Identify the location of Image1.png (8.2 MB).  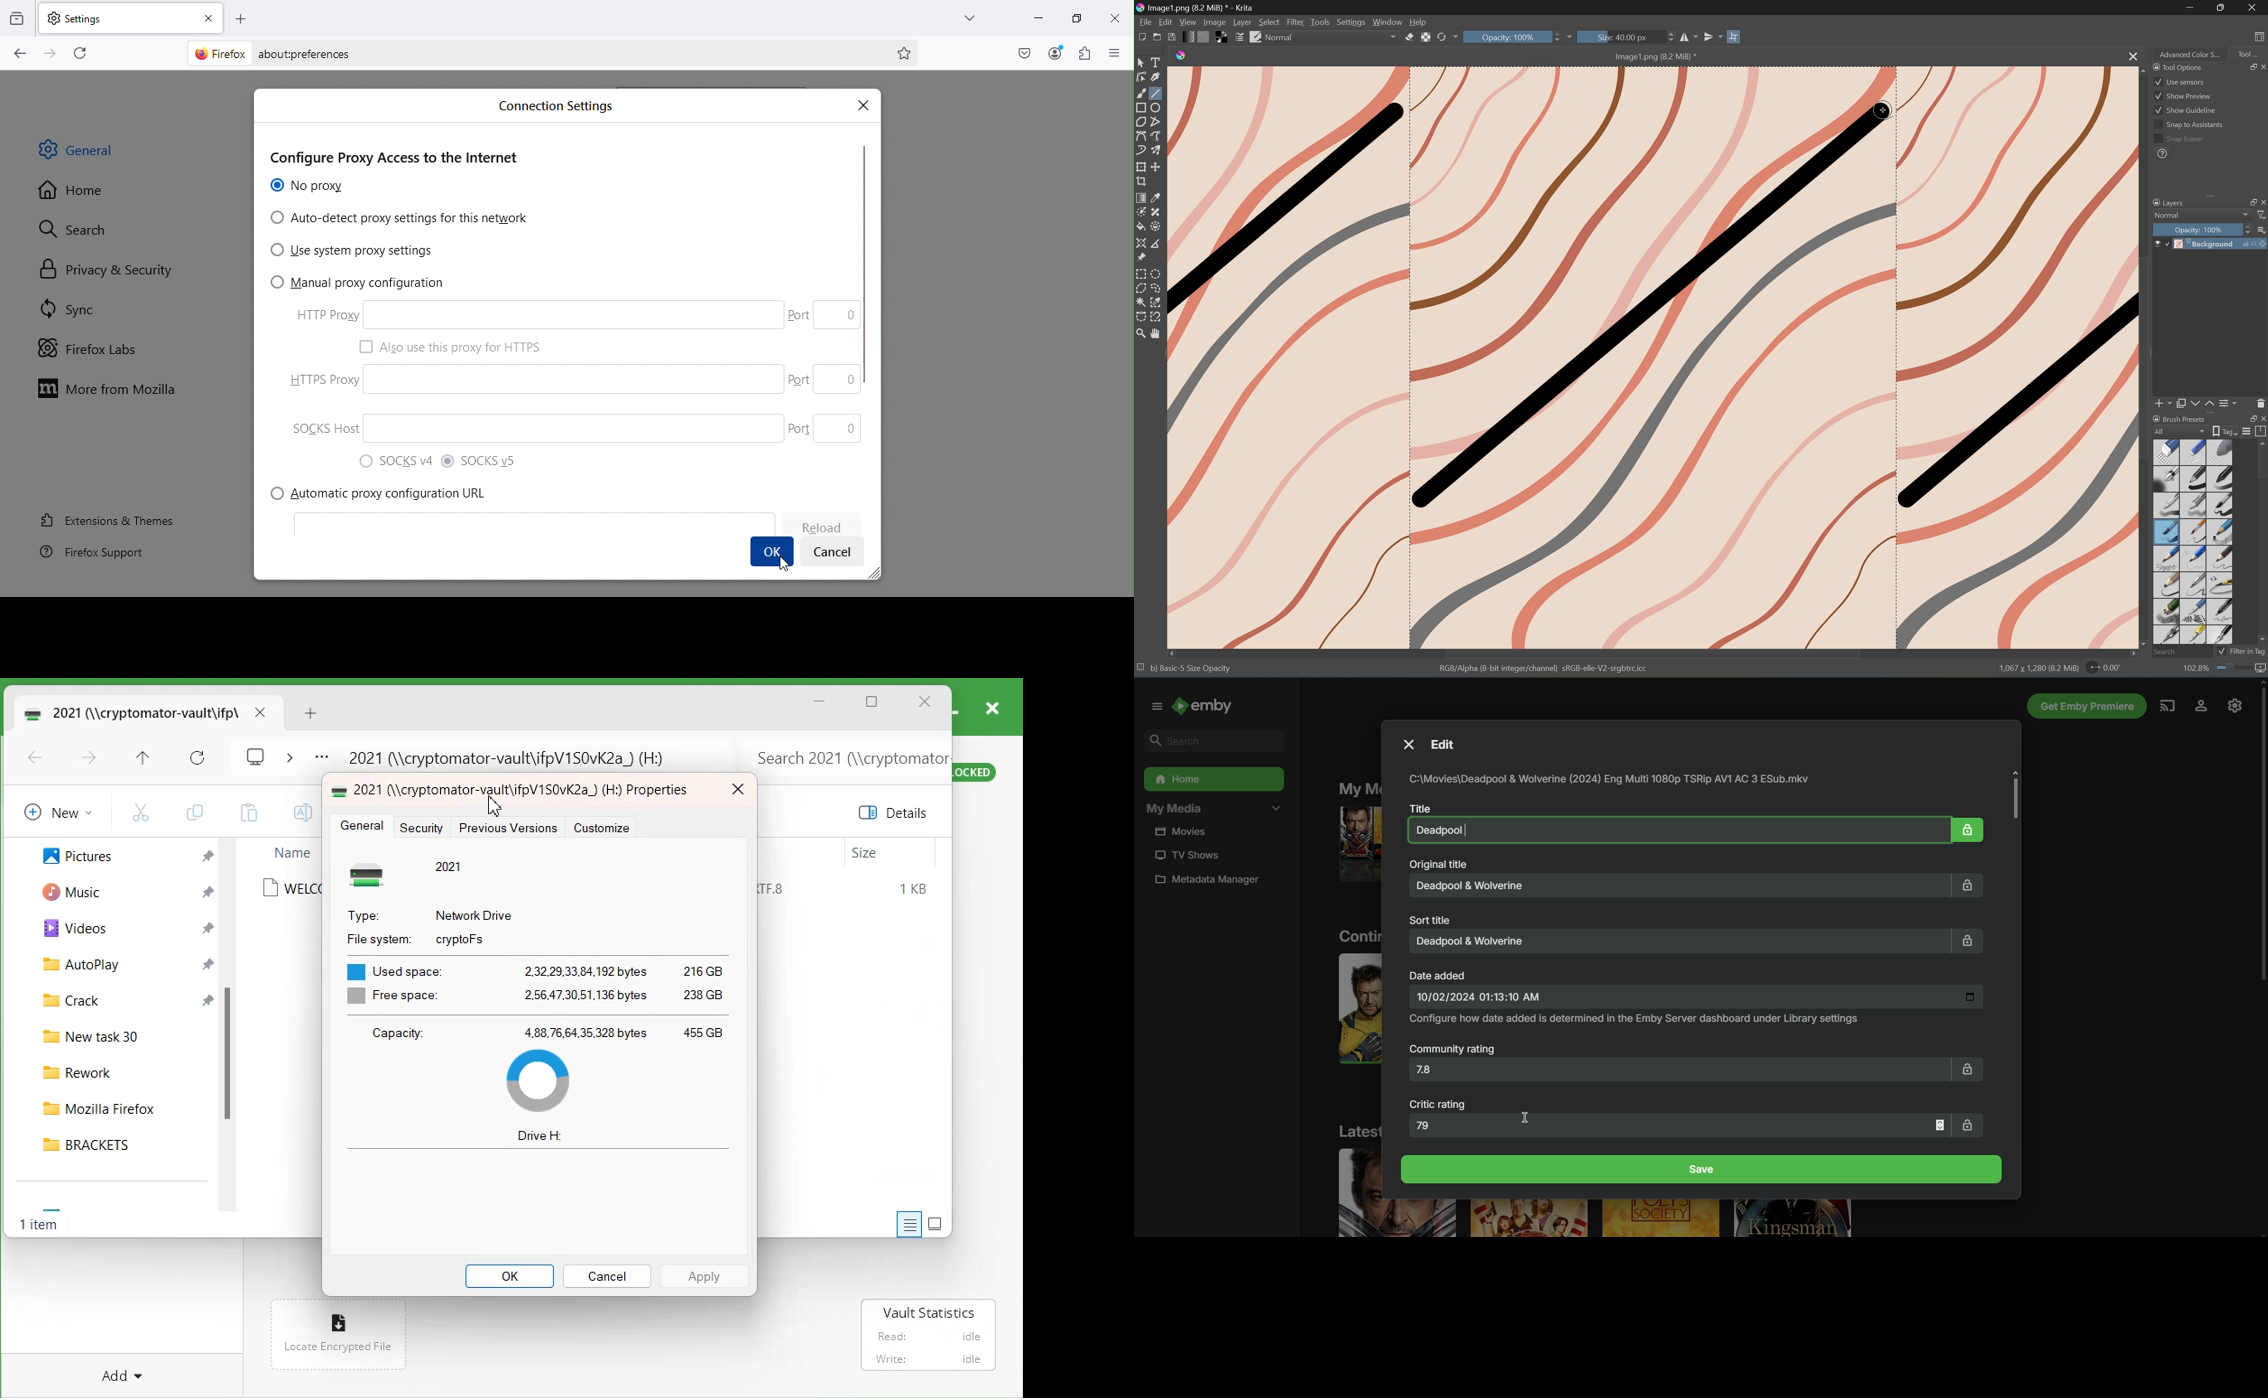
(1651, 56).